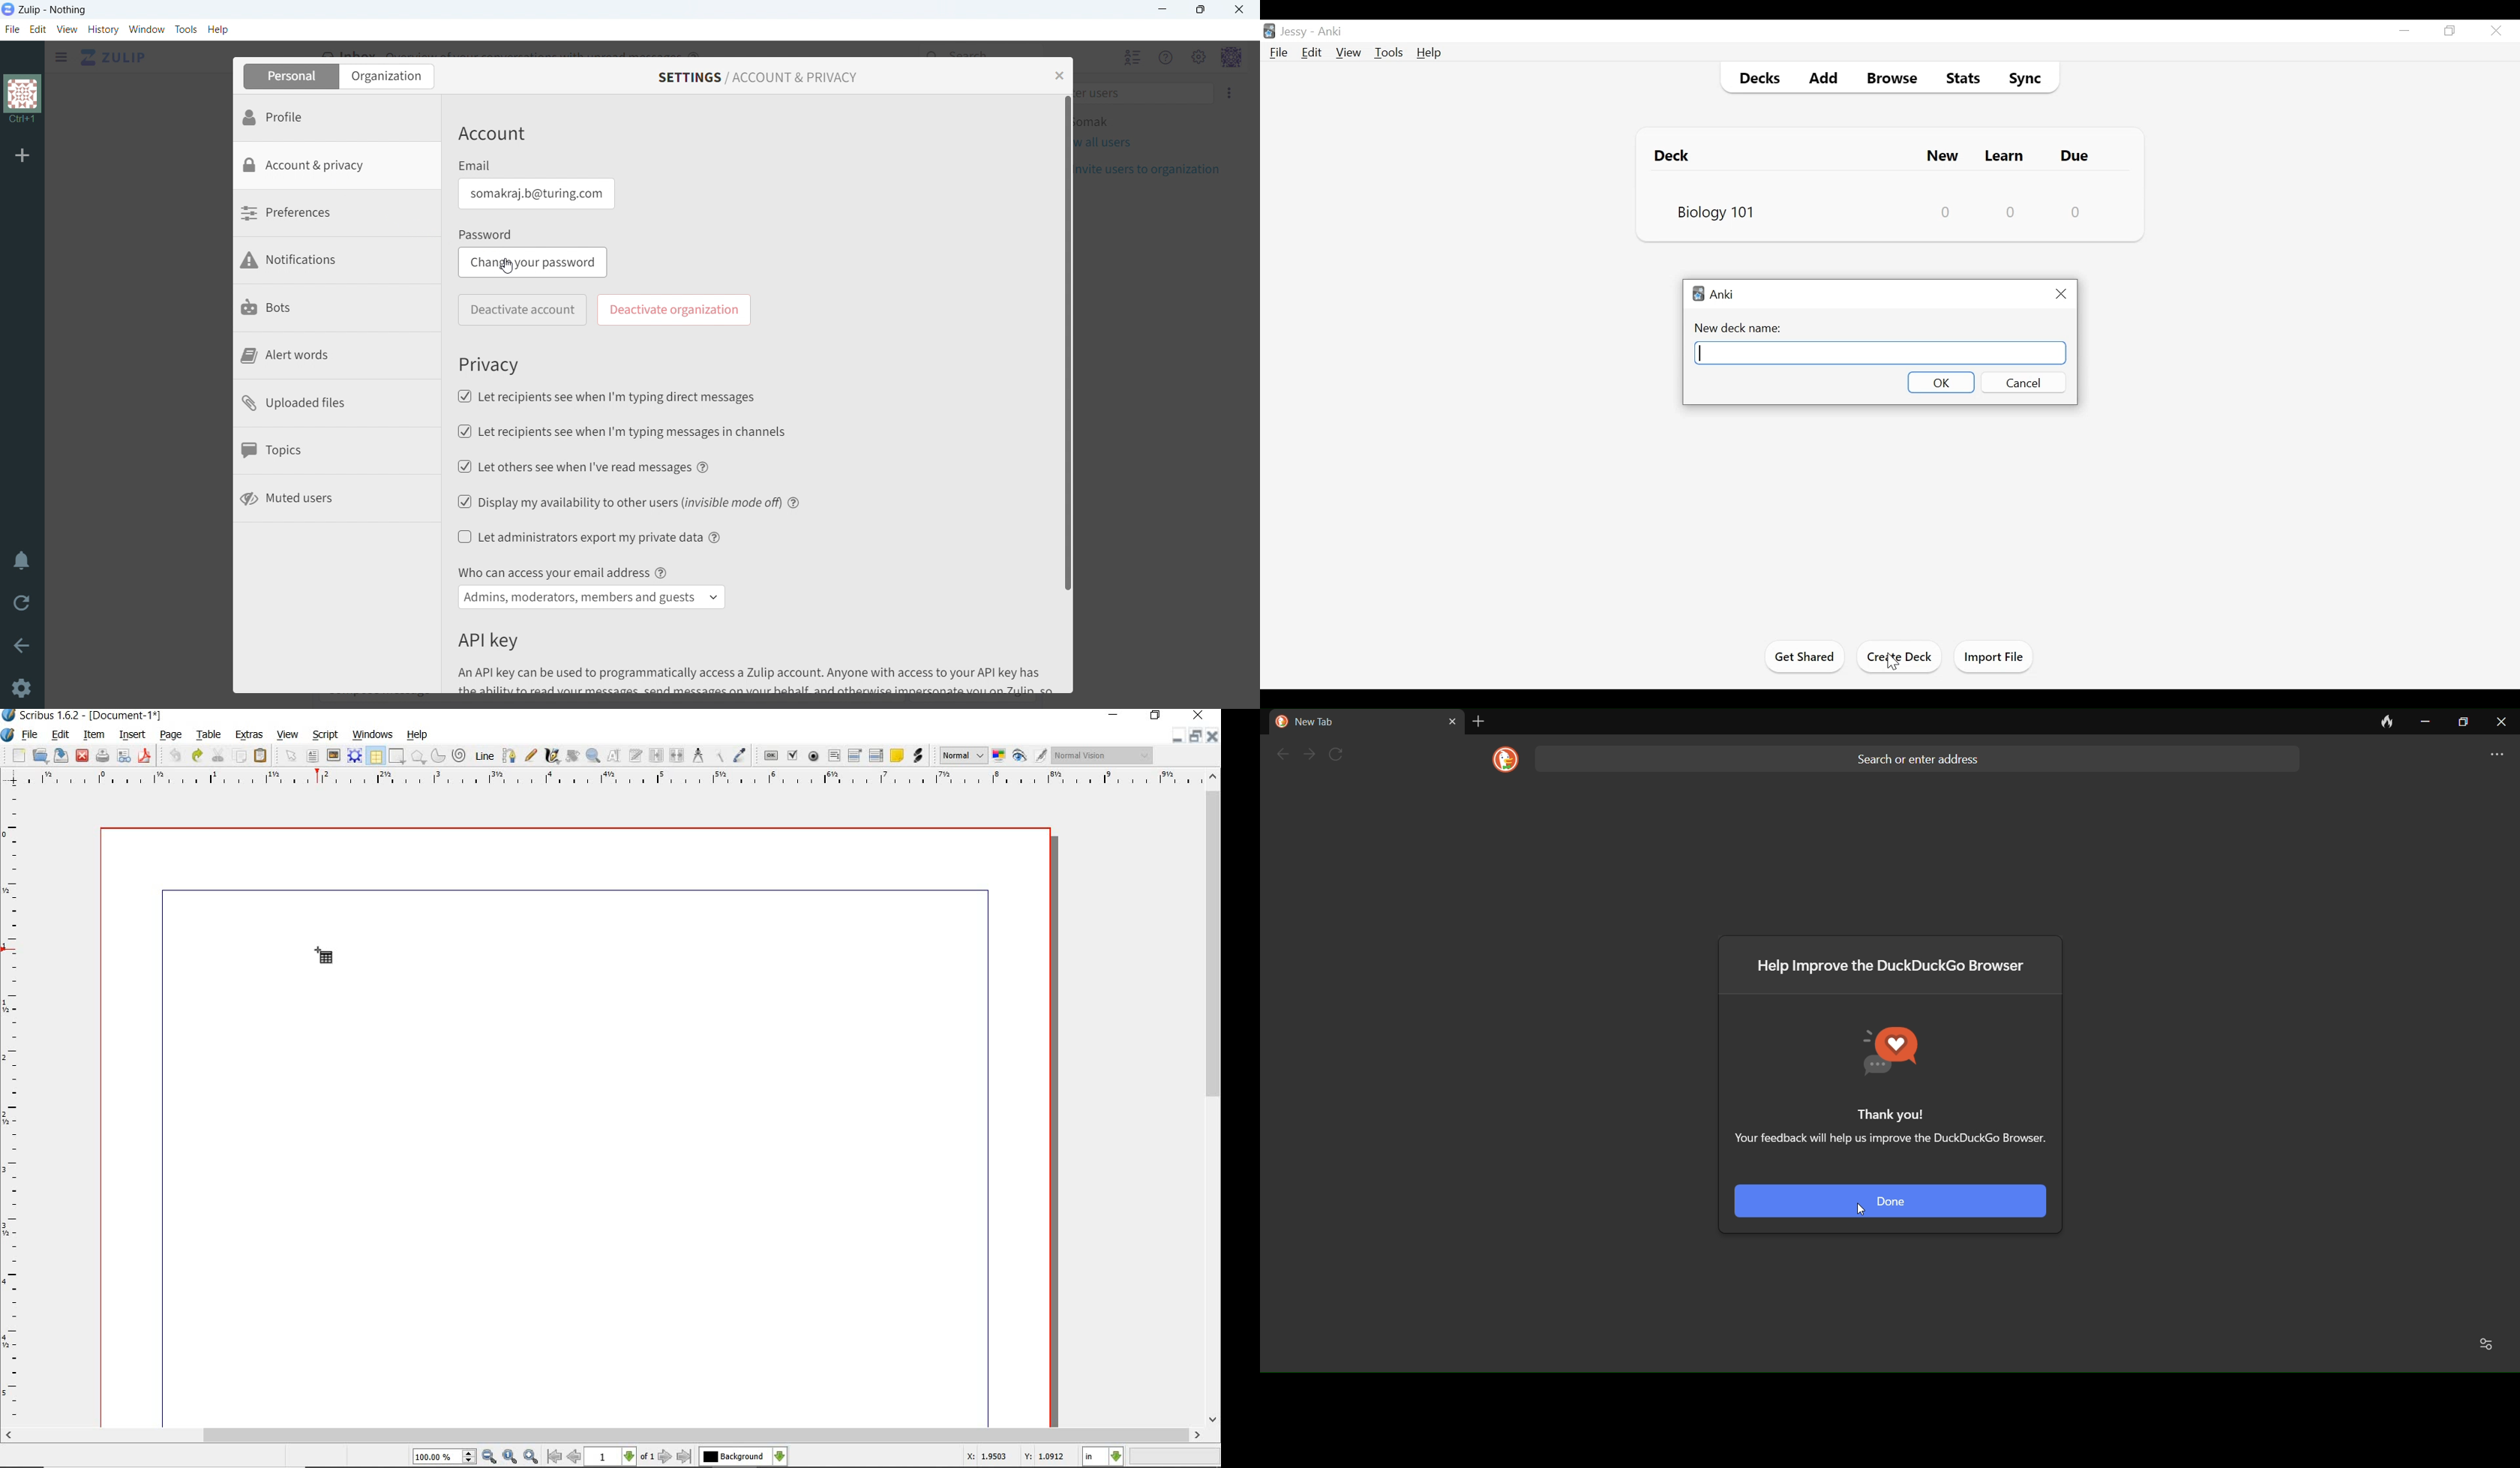 This screenshot has width=2520, height=1484. What do you see at coordinates (571, 757) in the screenshot?
I see `rotate item` at bounding box center [571, 757].